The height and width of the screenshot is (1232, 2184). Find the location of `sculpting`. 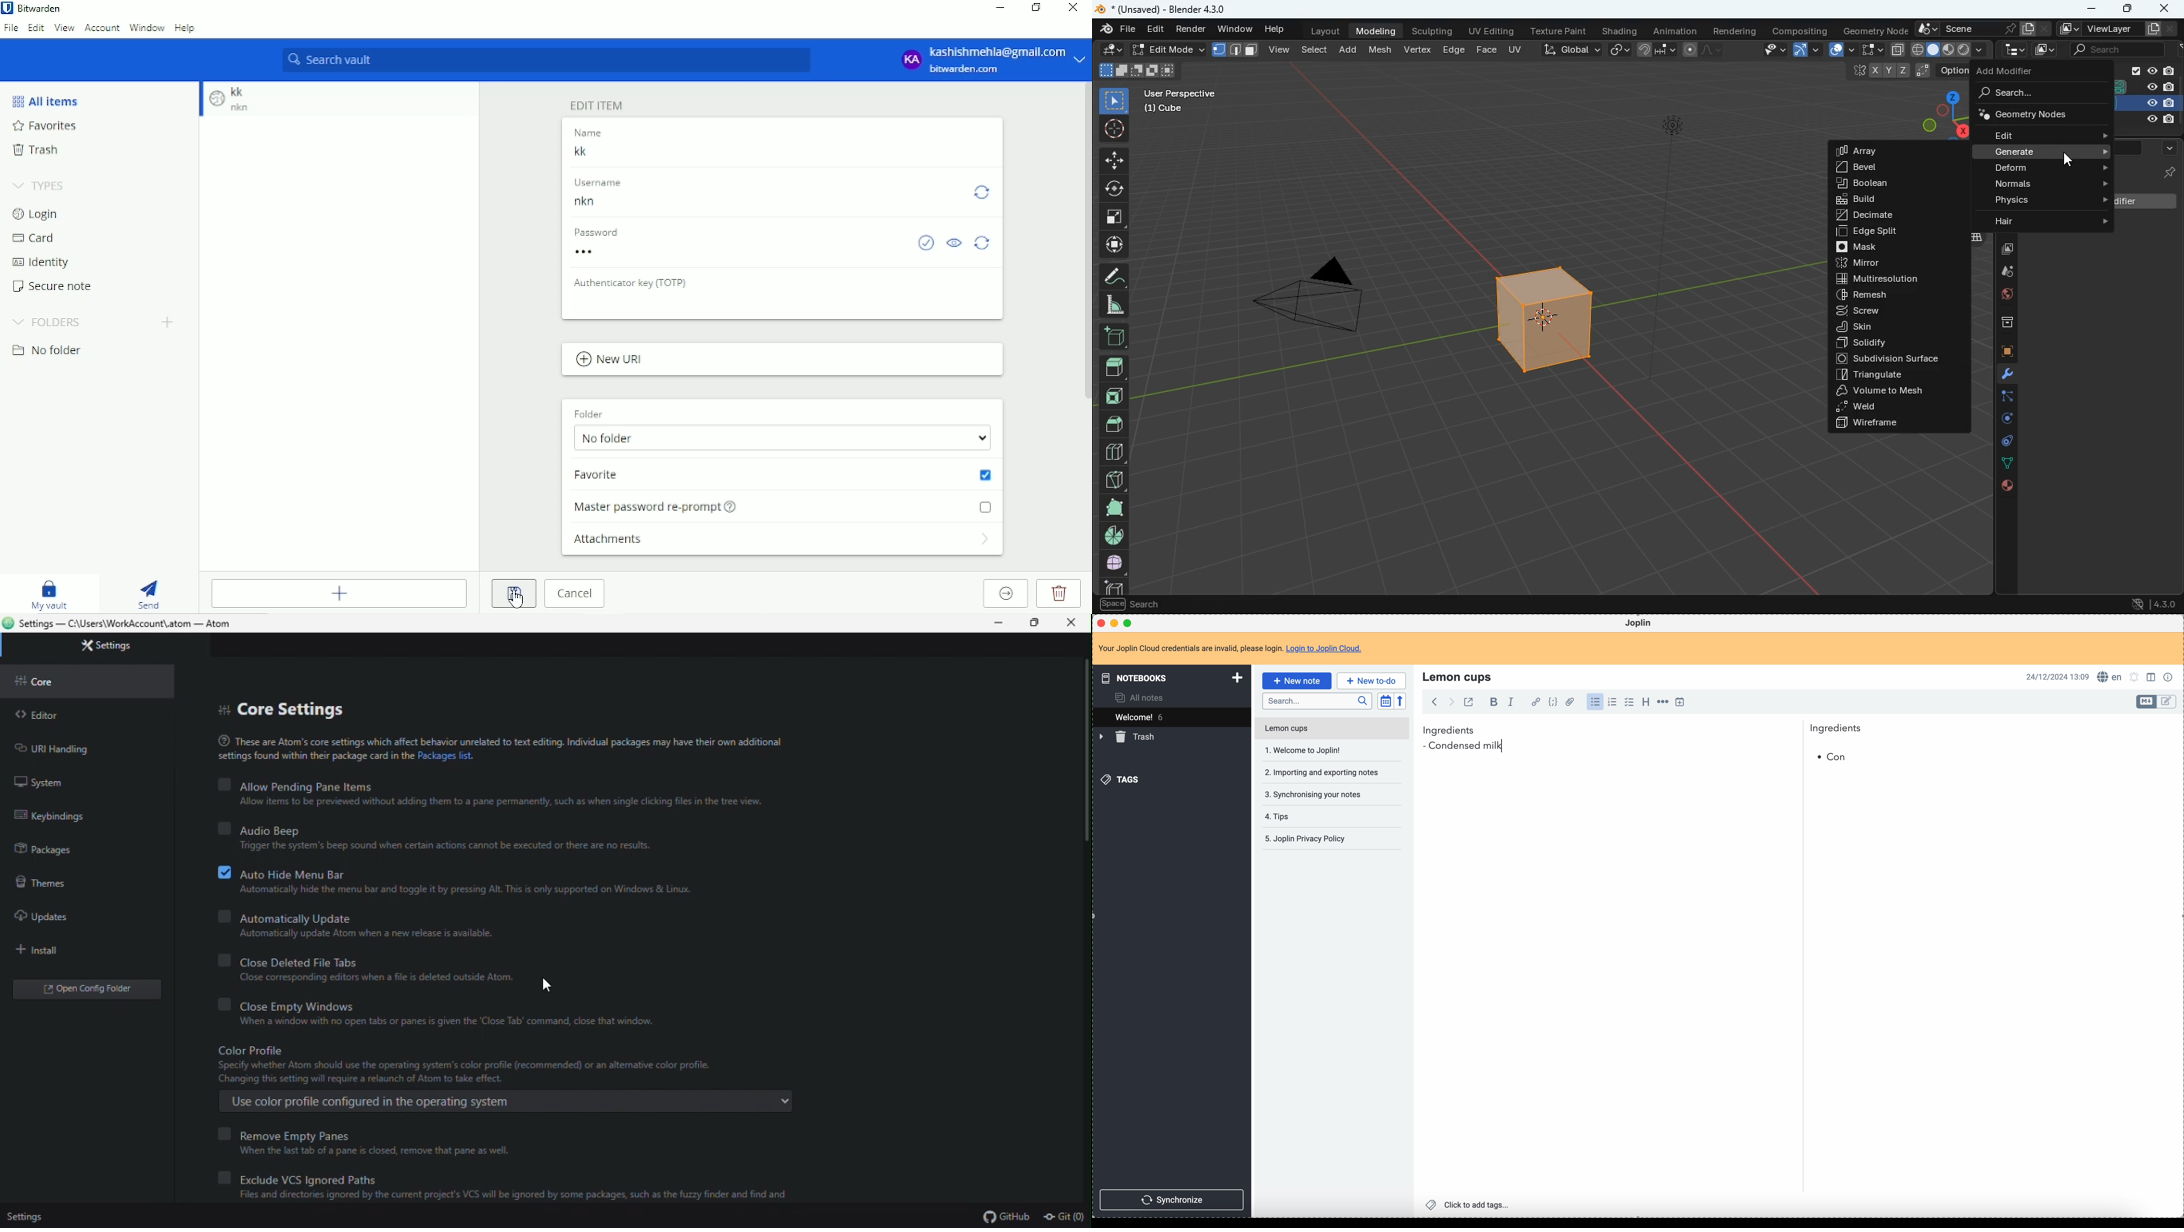

sculpting is located at coordinates (1435, 31).